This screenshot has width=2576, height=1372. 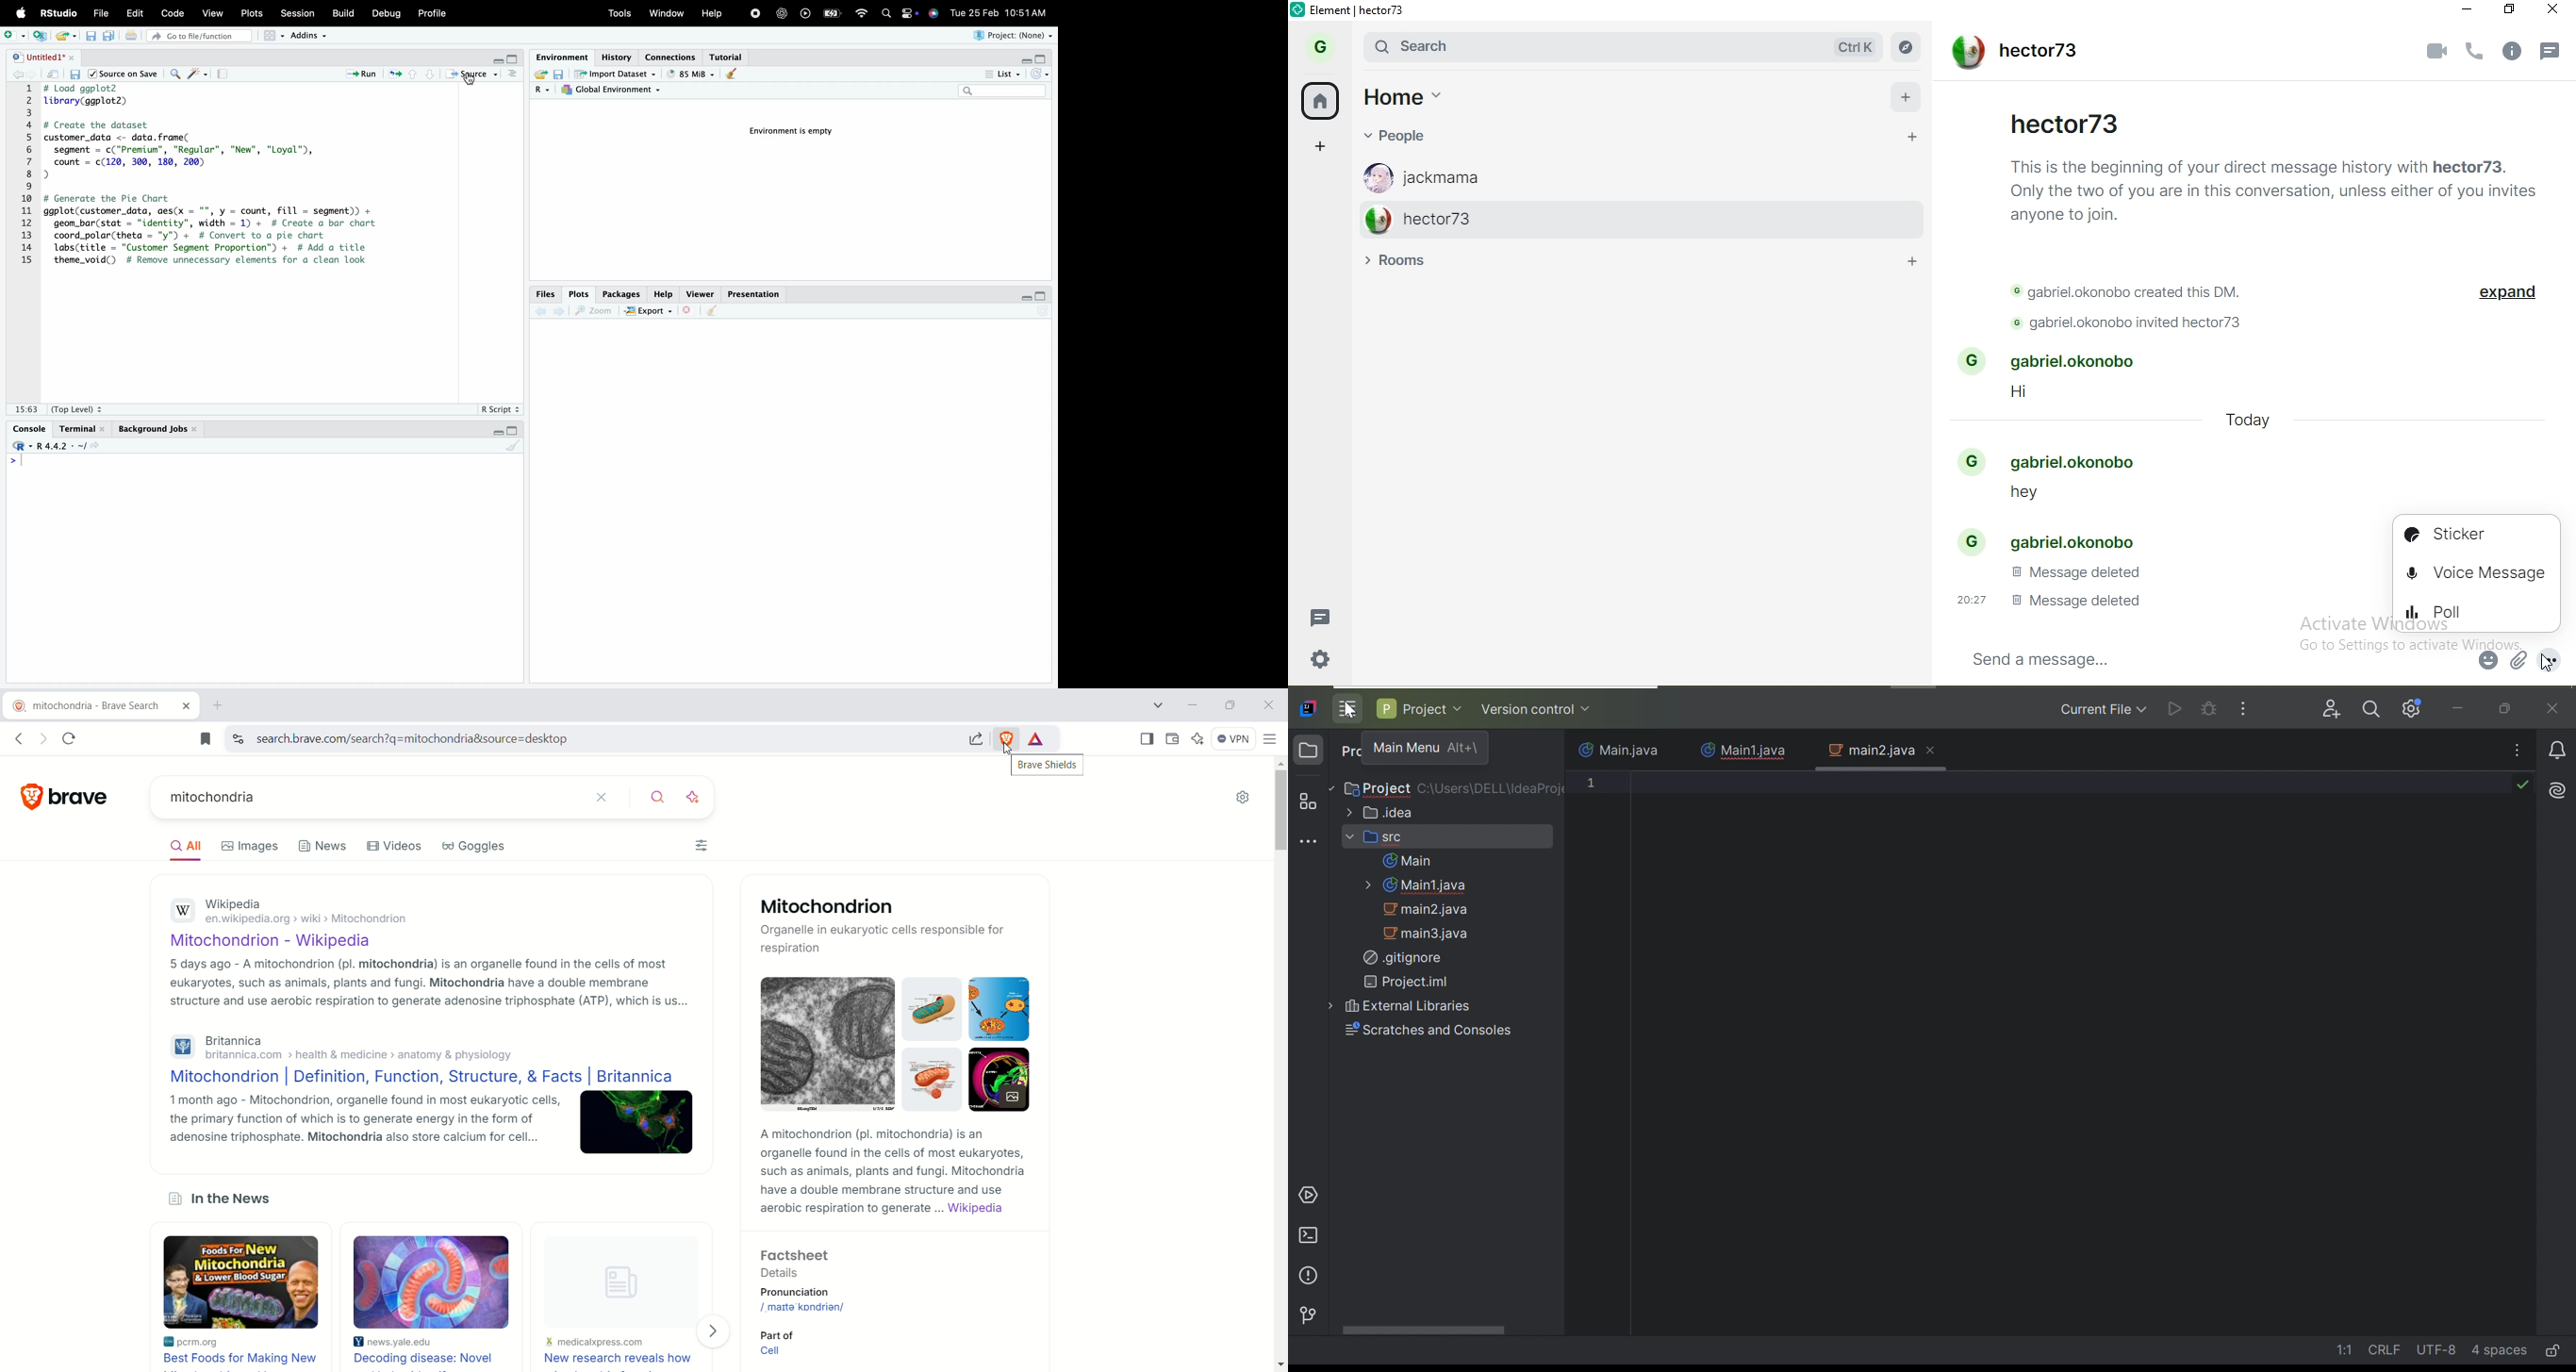 What do you see at coordinates (2475, 612) in the screenshot?
I see `poll` at bounding box center [2475, 612].